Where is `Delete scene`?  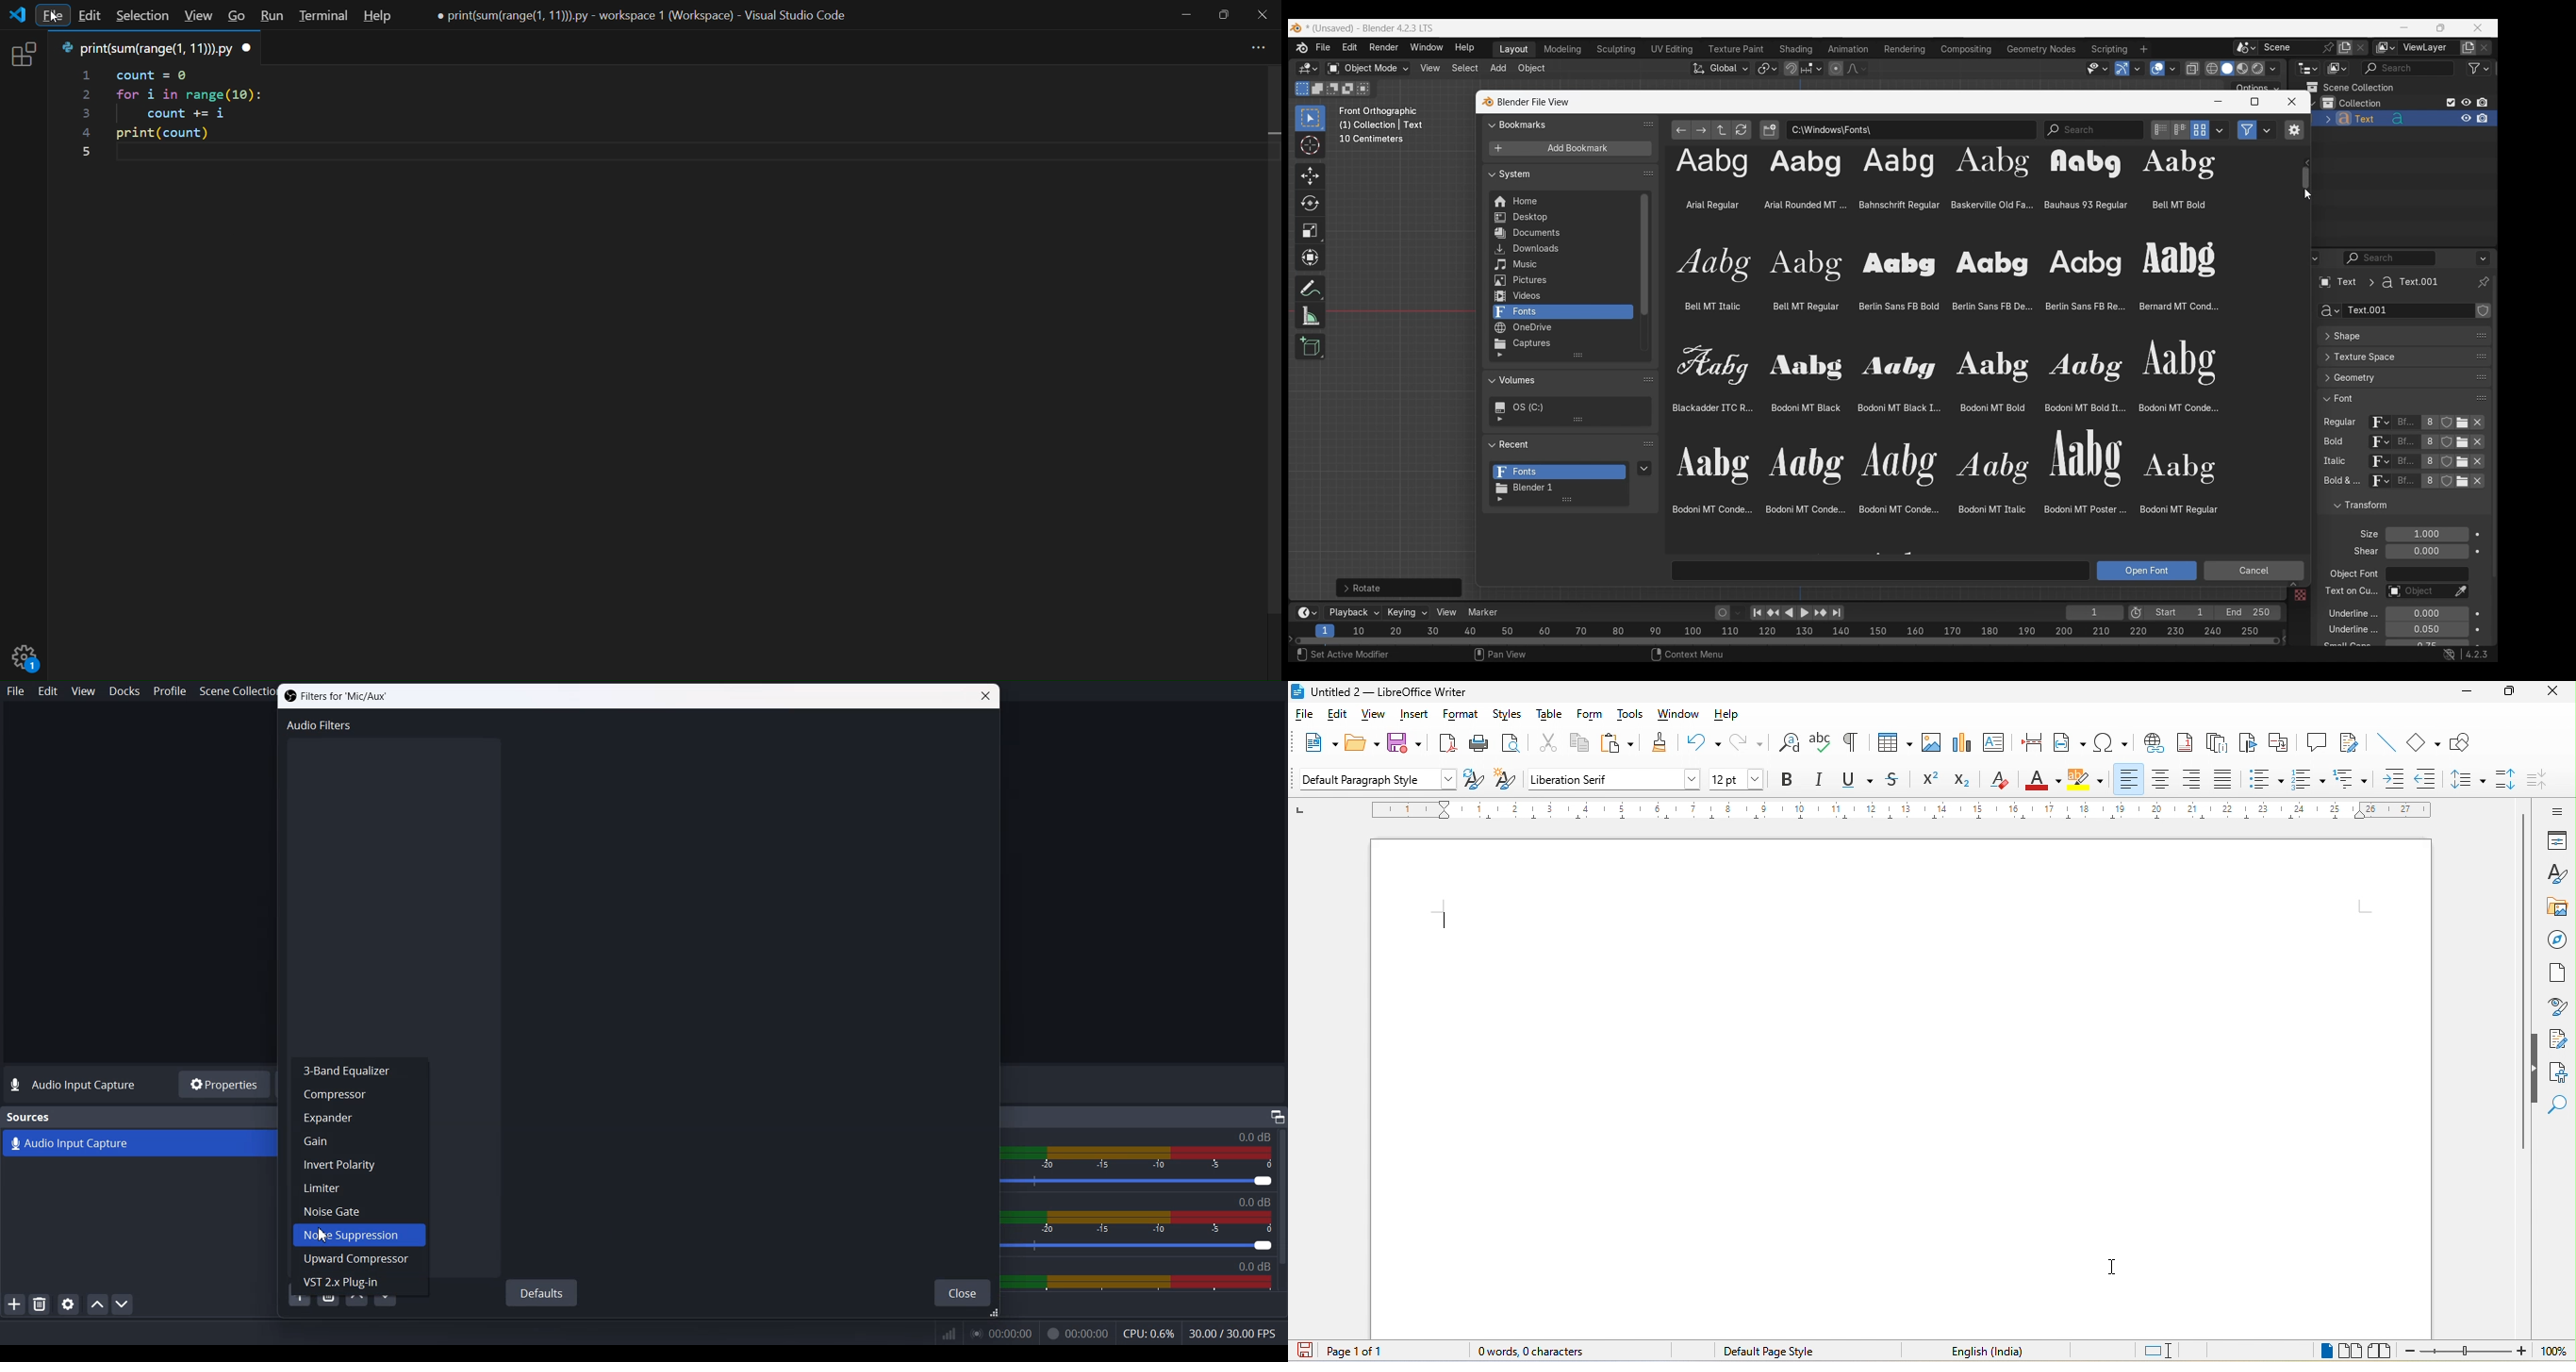
Delete scene is located at coordinates (2361, 48).